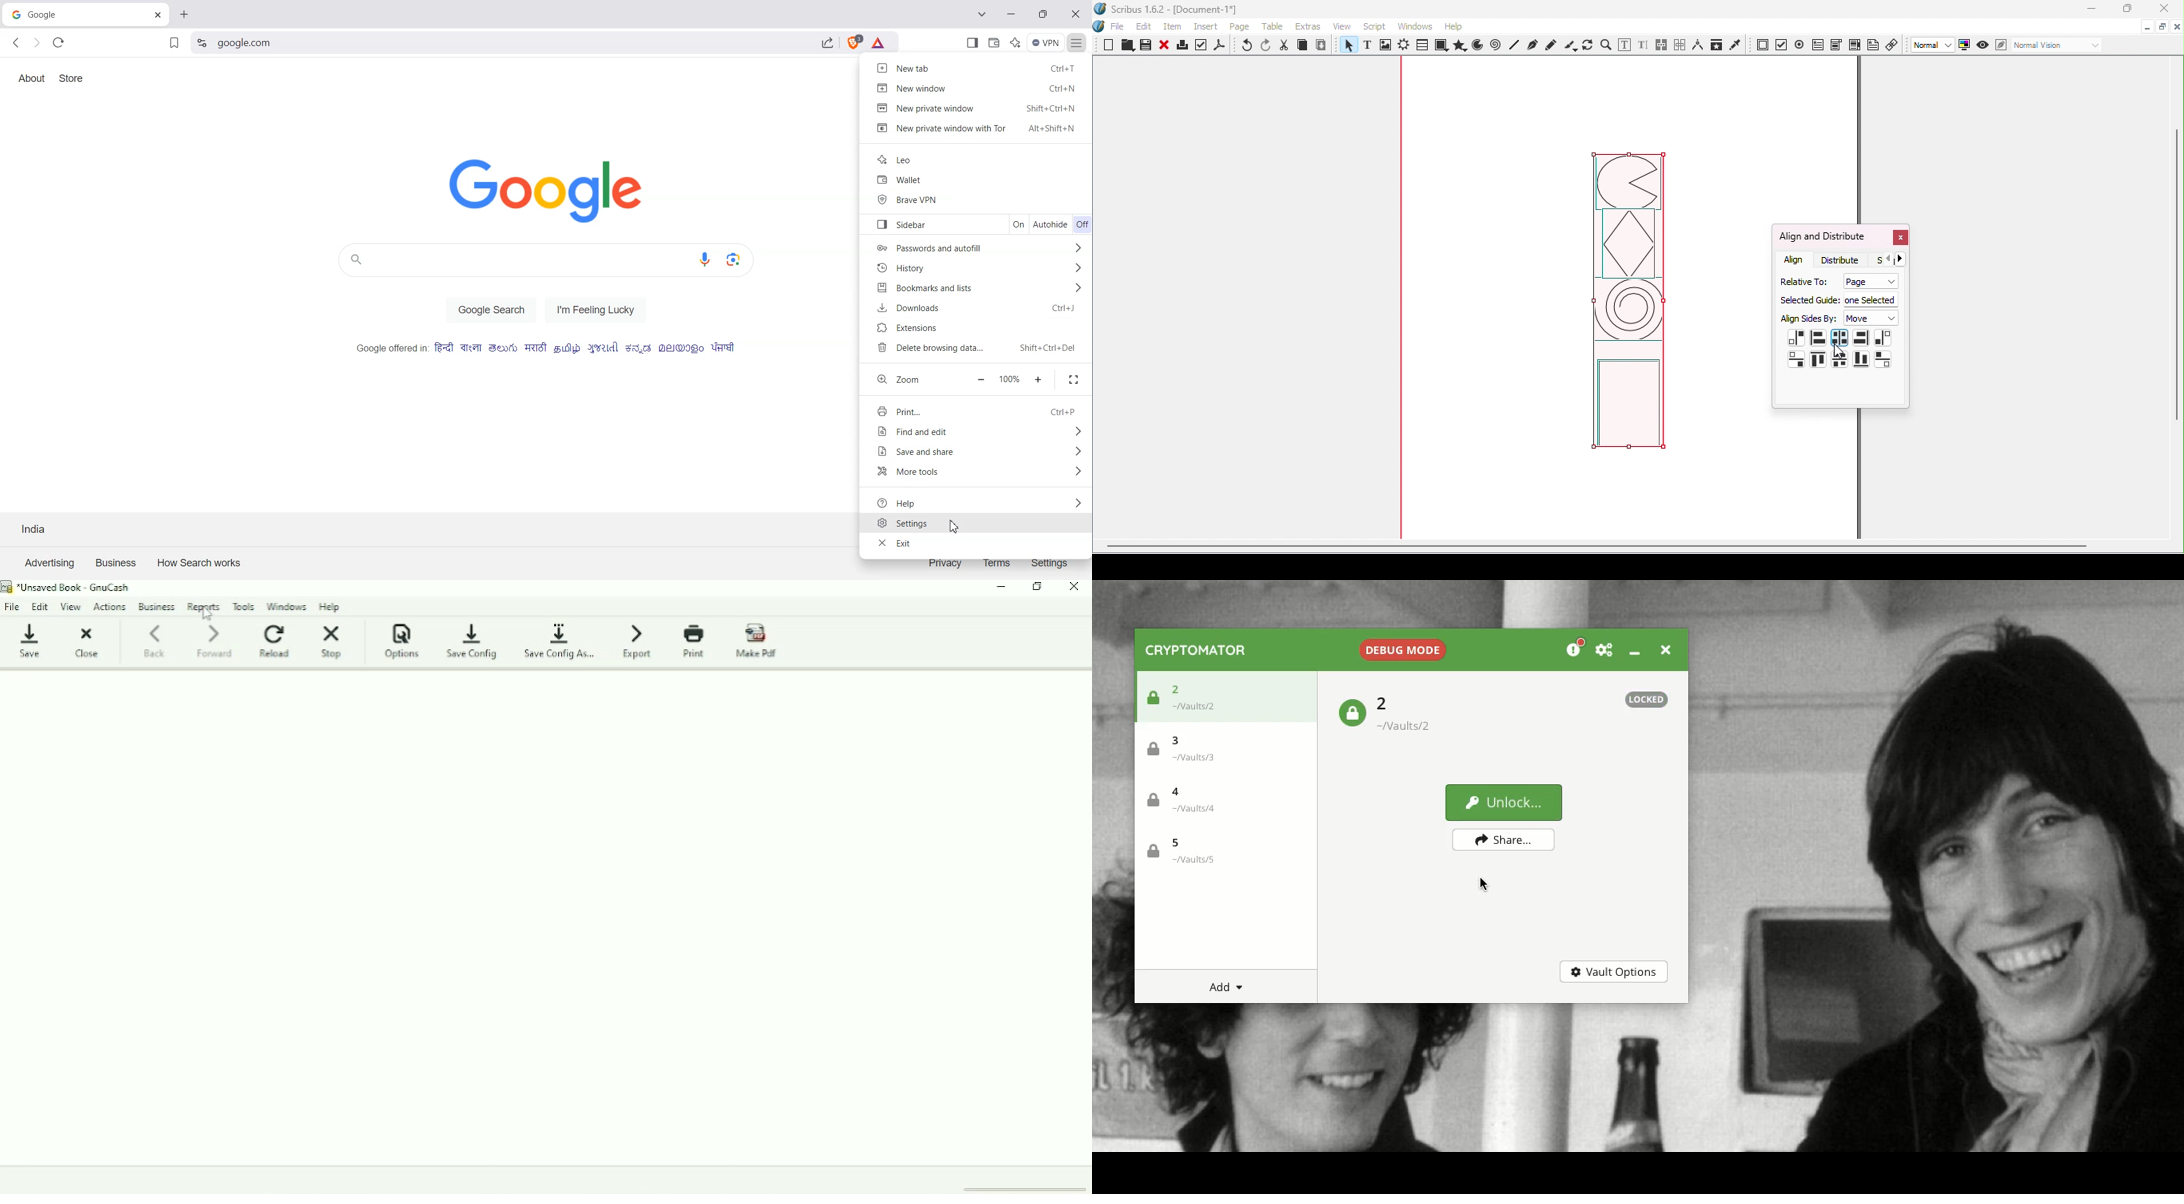 Image resolution: width=2184 pixels, height=1204 pixels. I want to click on Save Config As, so click(562, 640).